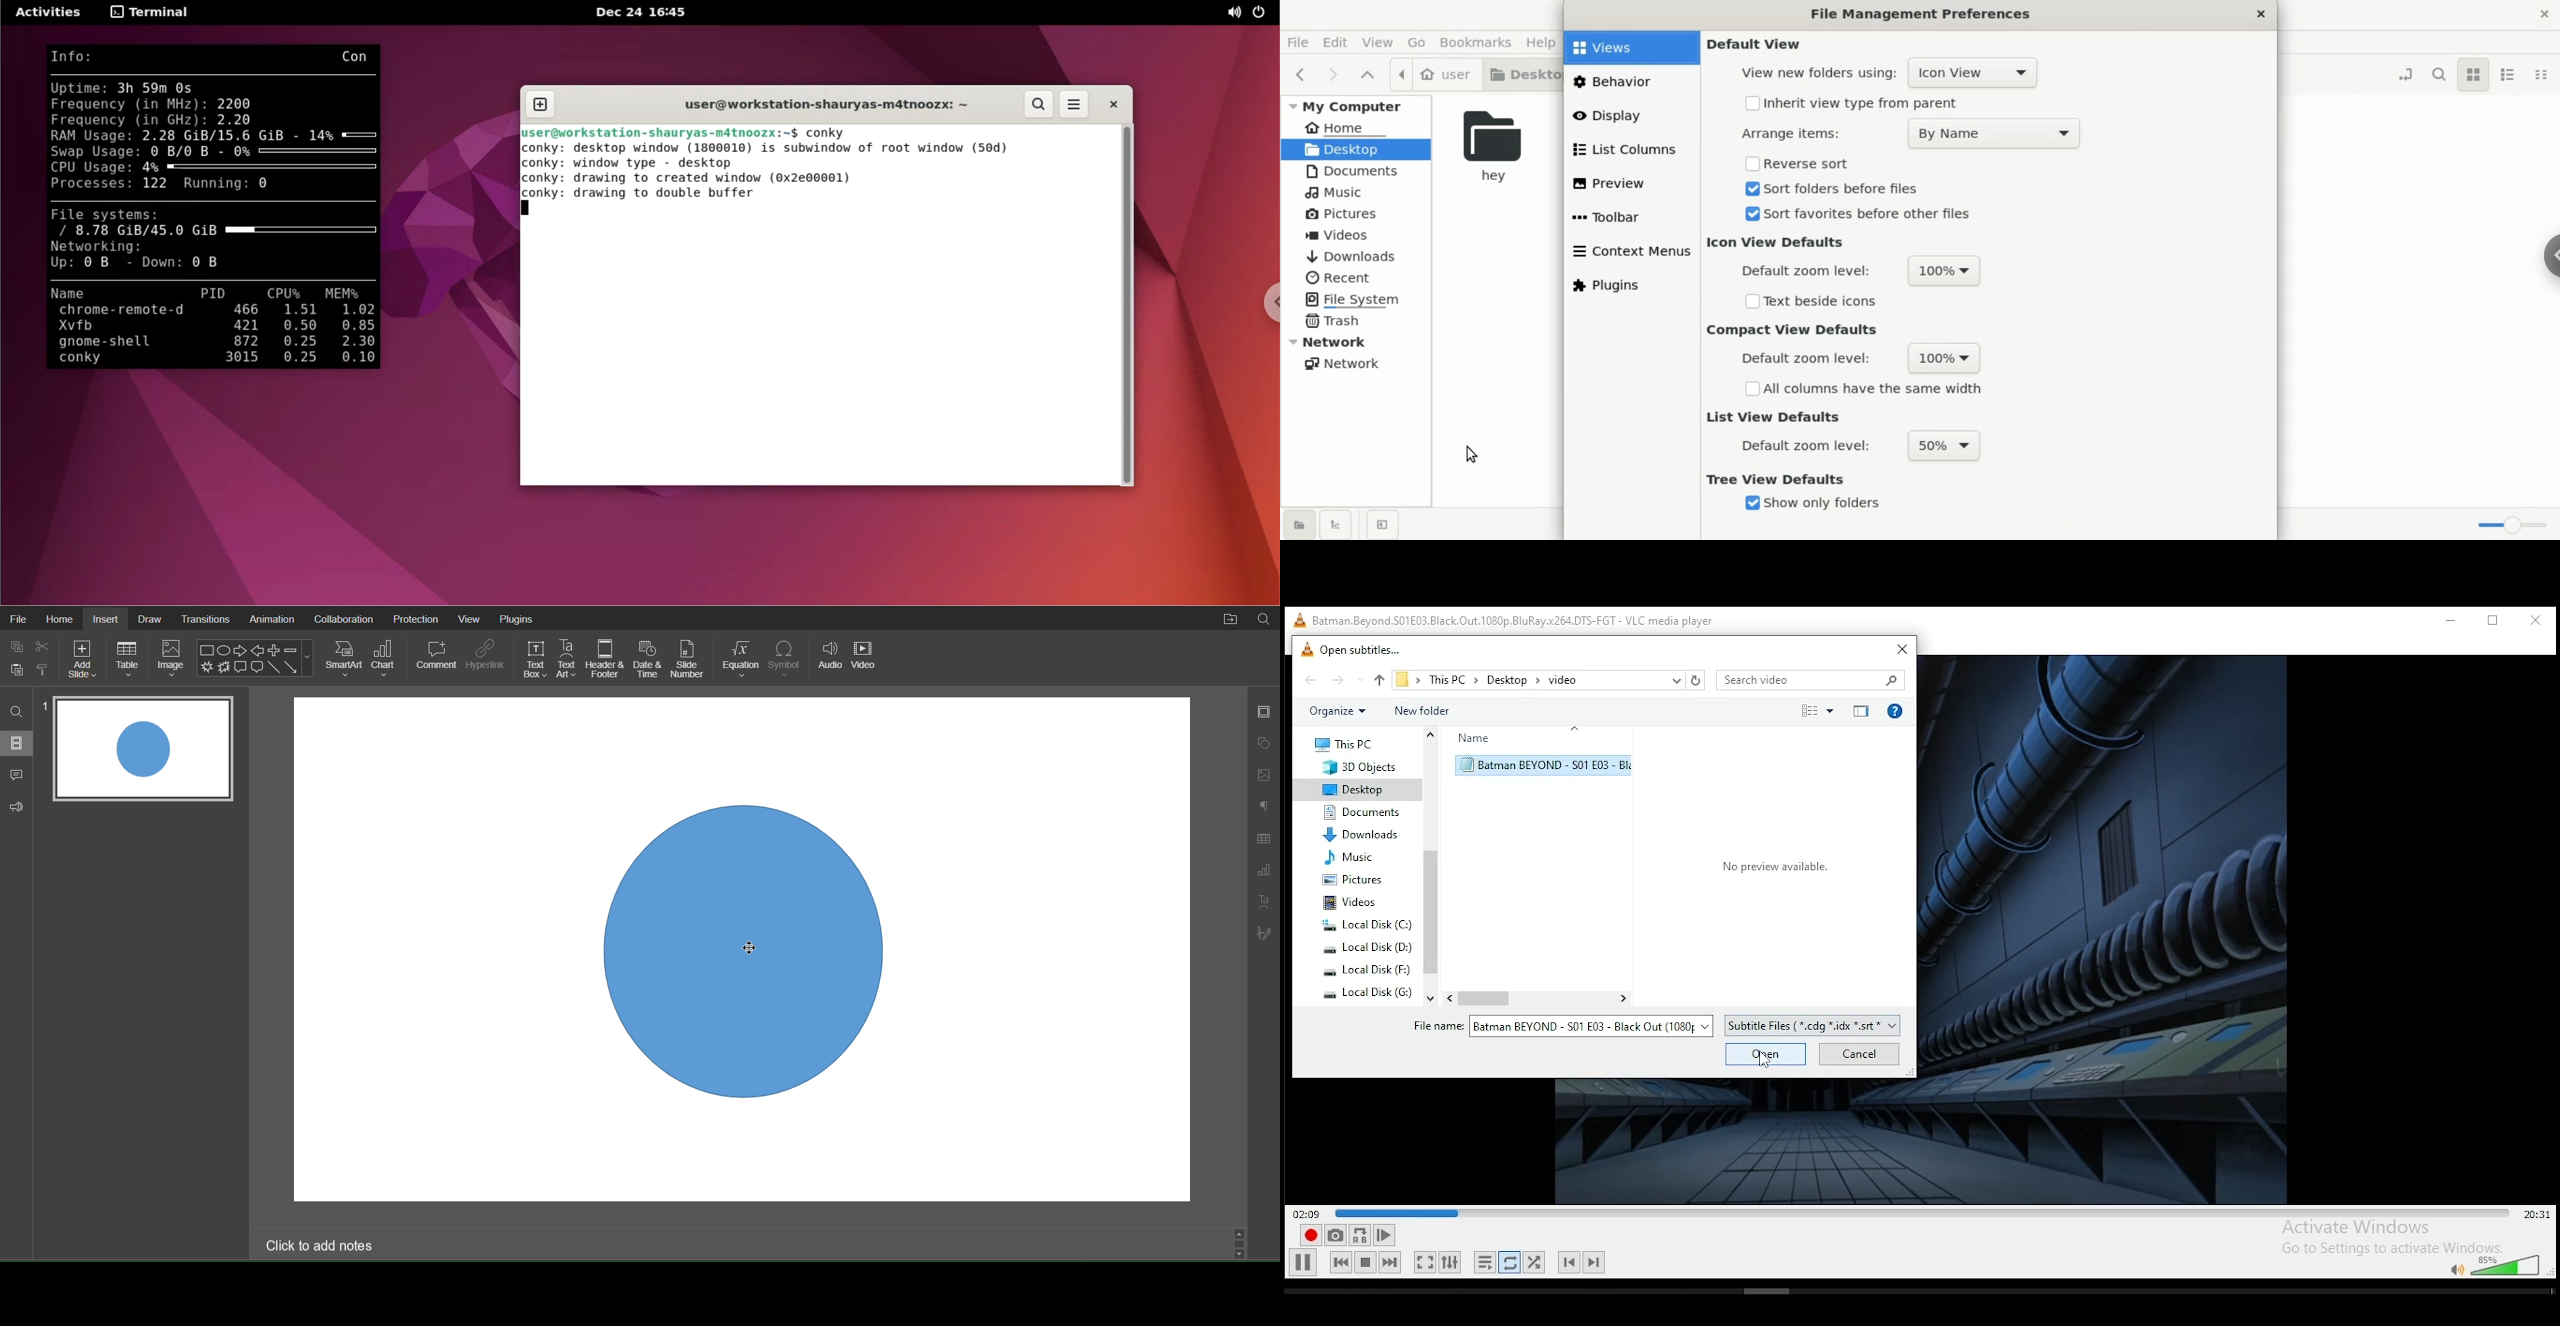 This screenshot has width=2576, height=1344. Describe the element at coordinates (1902, 650) in the screenshot. I see `close window` at that location.